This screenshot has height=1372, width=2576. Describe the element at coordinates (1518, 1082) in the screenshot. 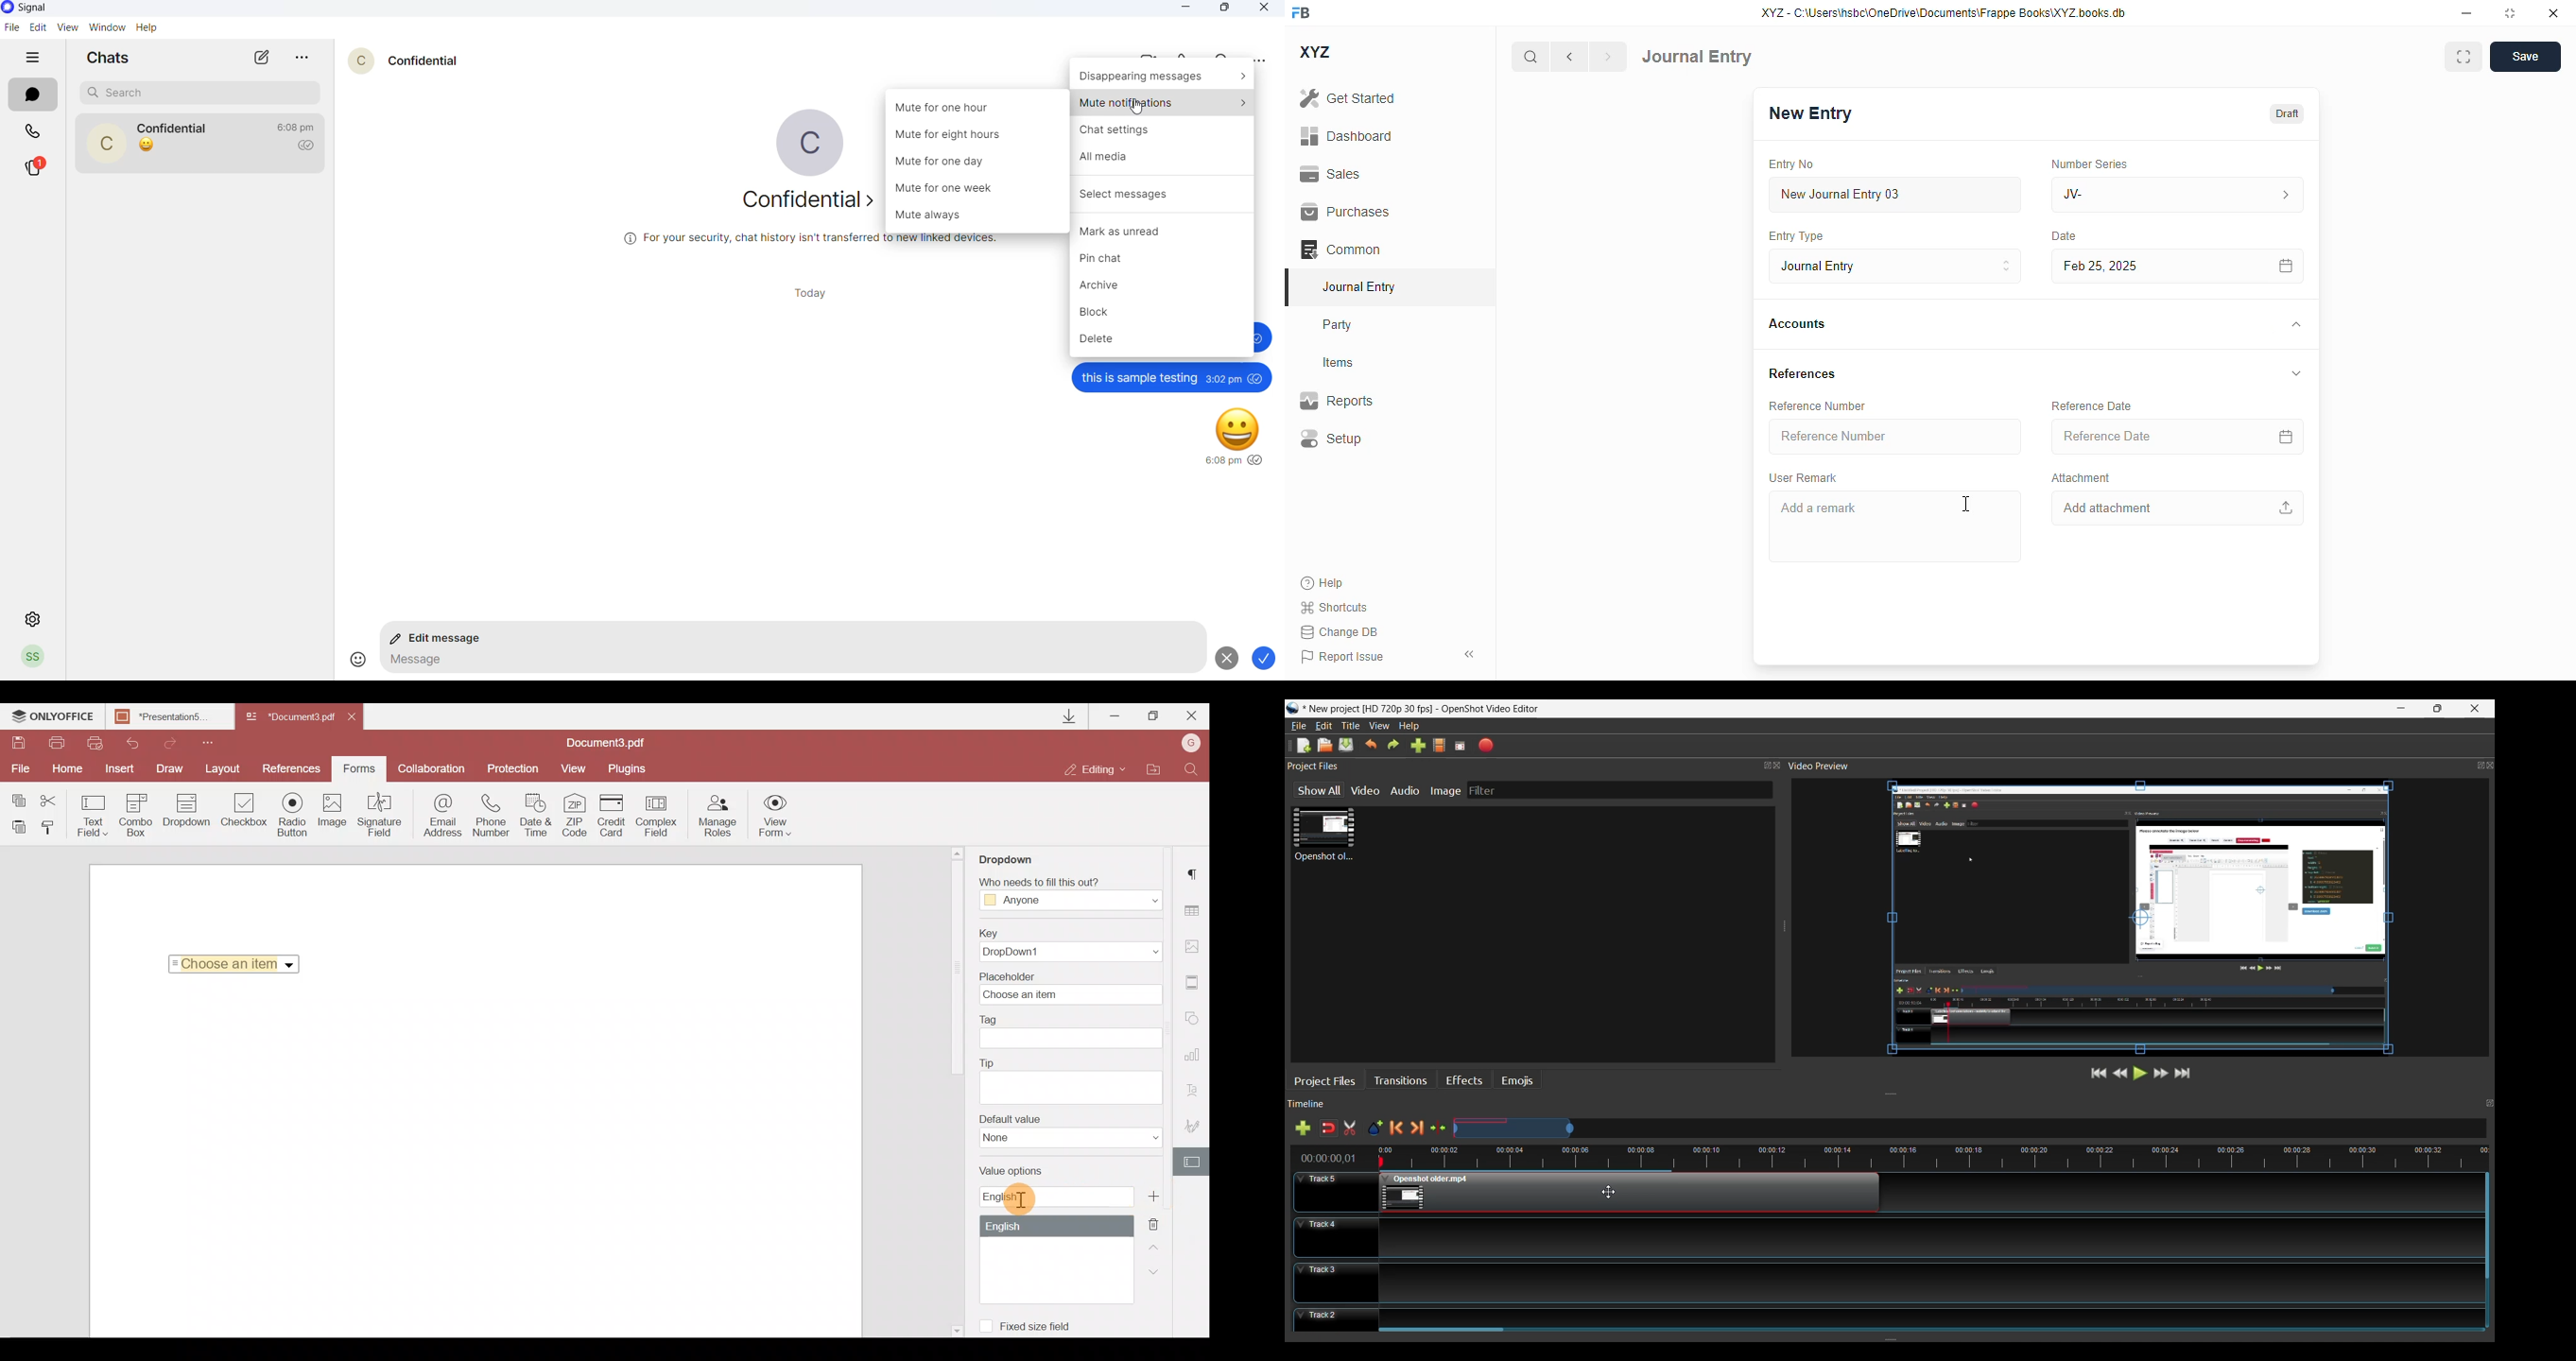

I see `Emojis` at that location.